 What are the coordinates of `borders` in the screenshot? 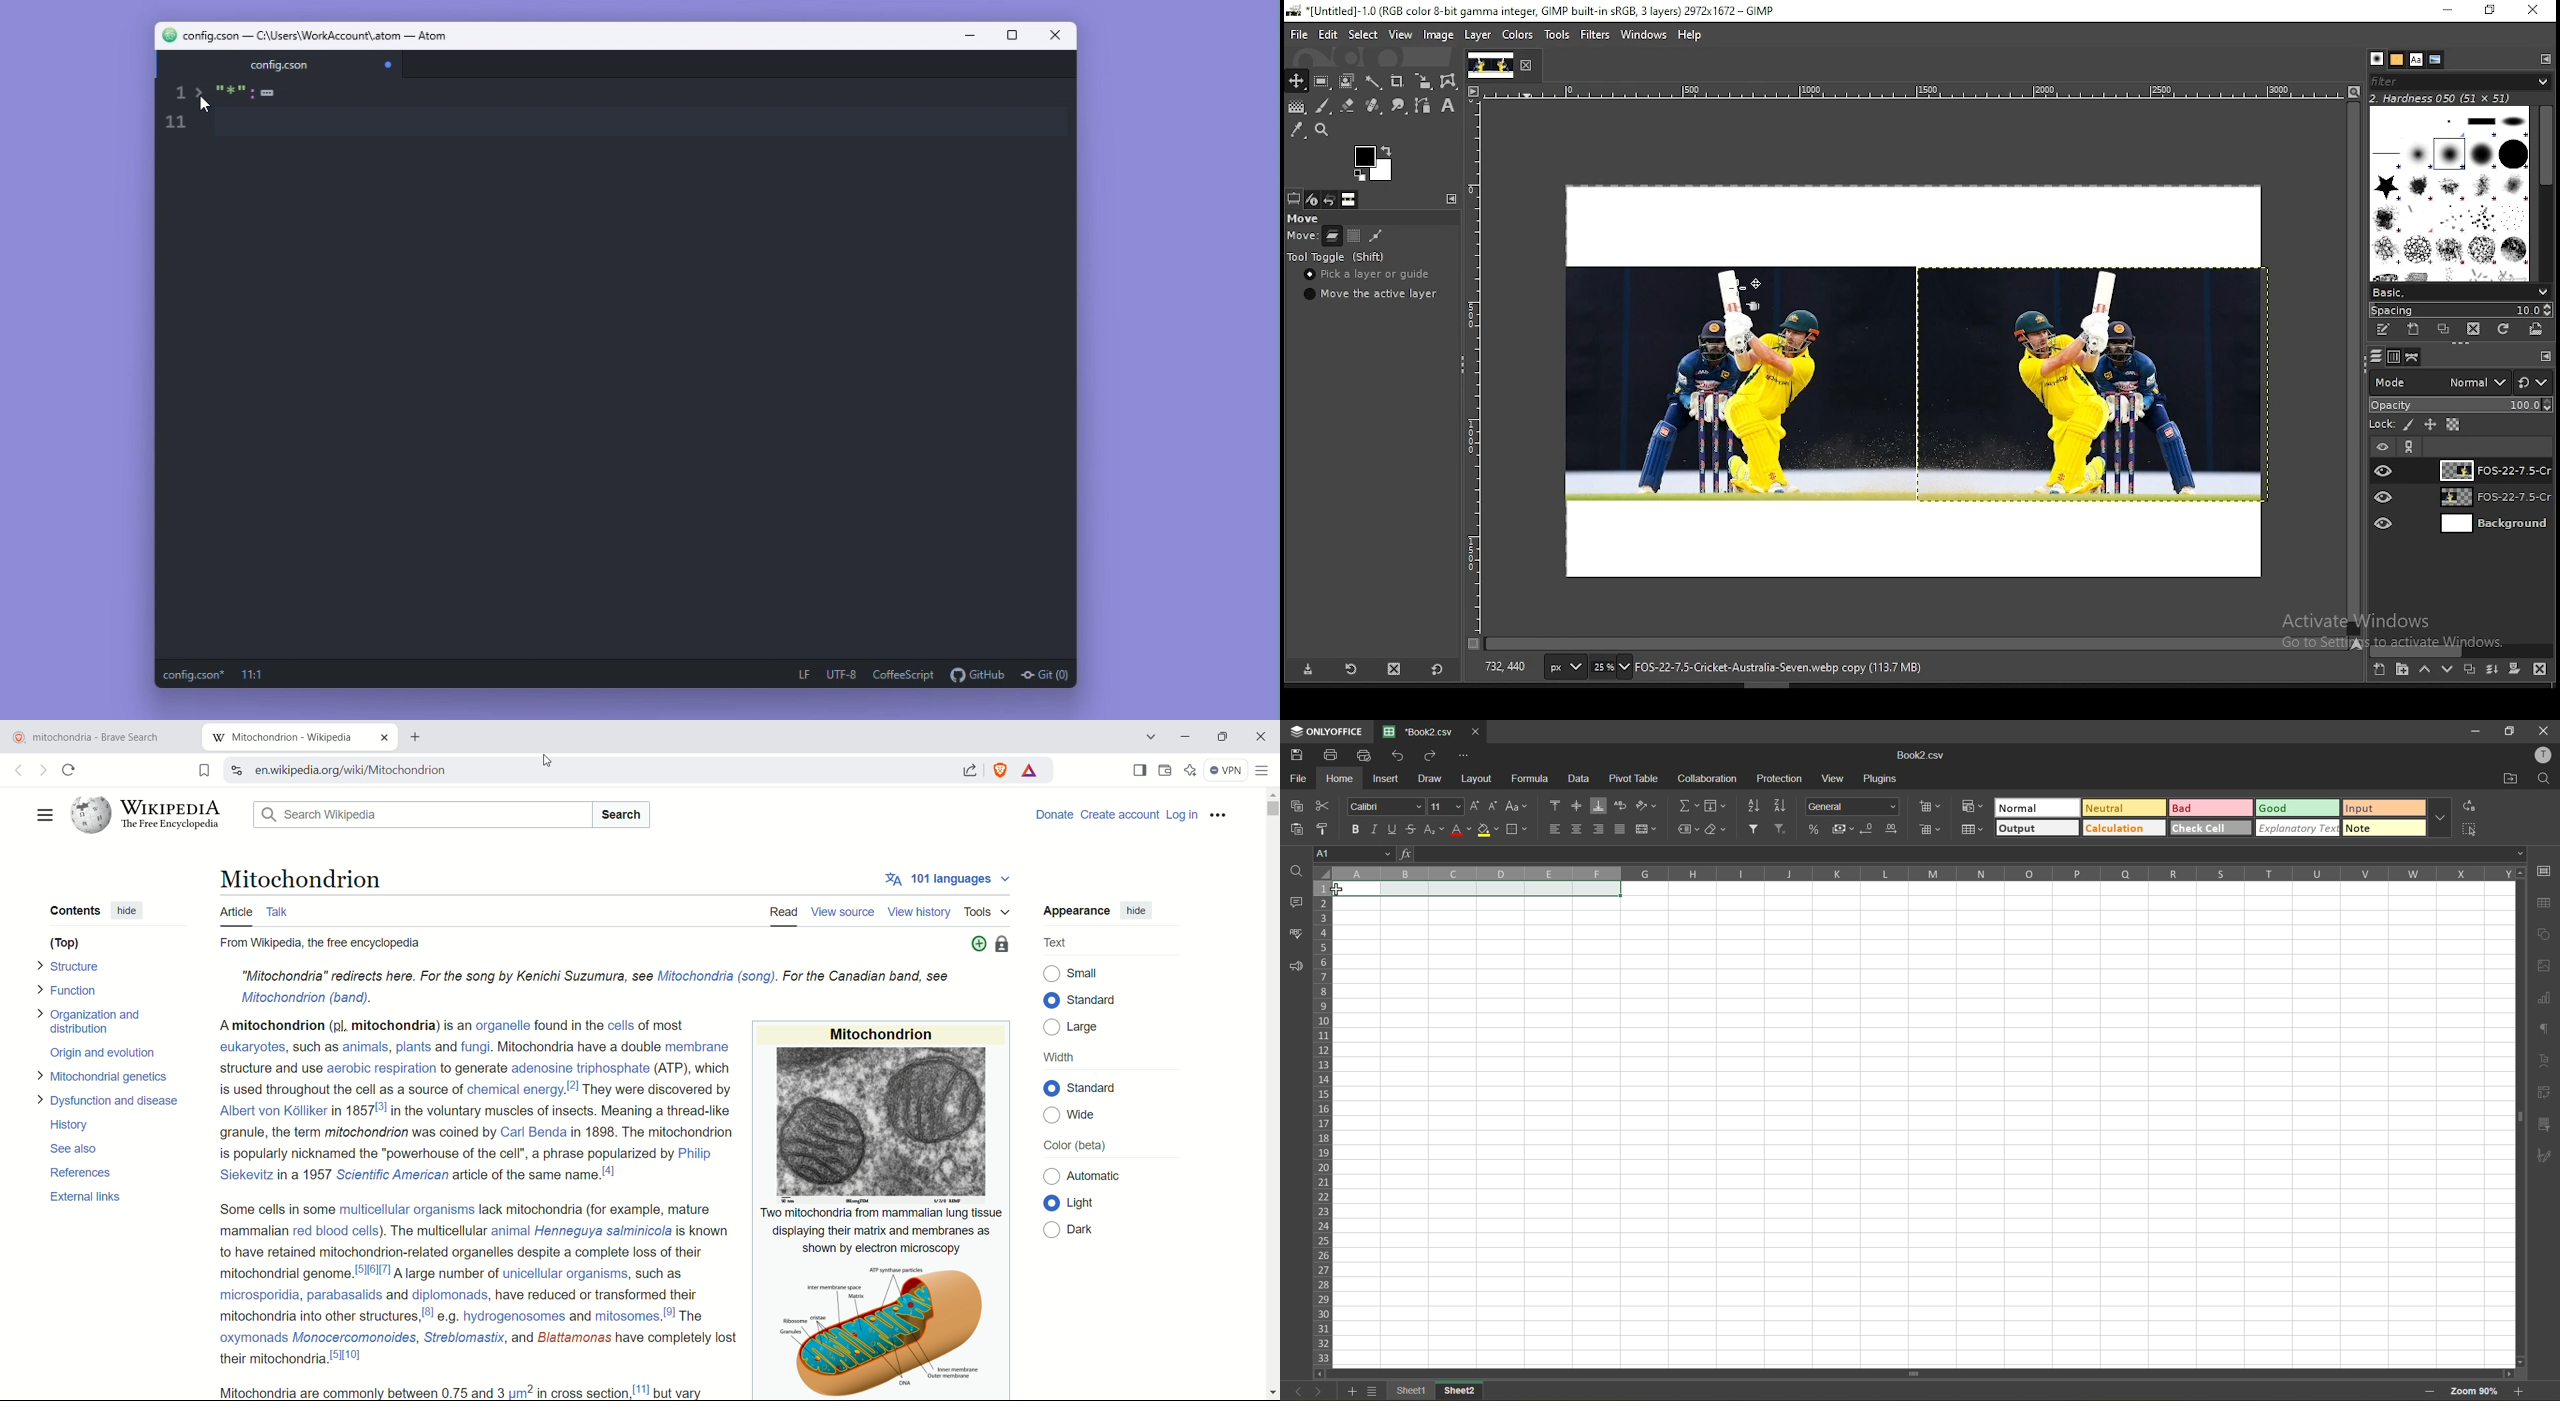 It's located at (1519, 829).